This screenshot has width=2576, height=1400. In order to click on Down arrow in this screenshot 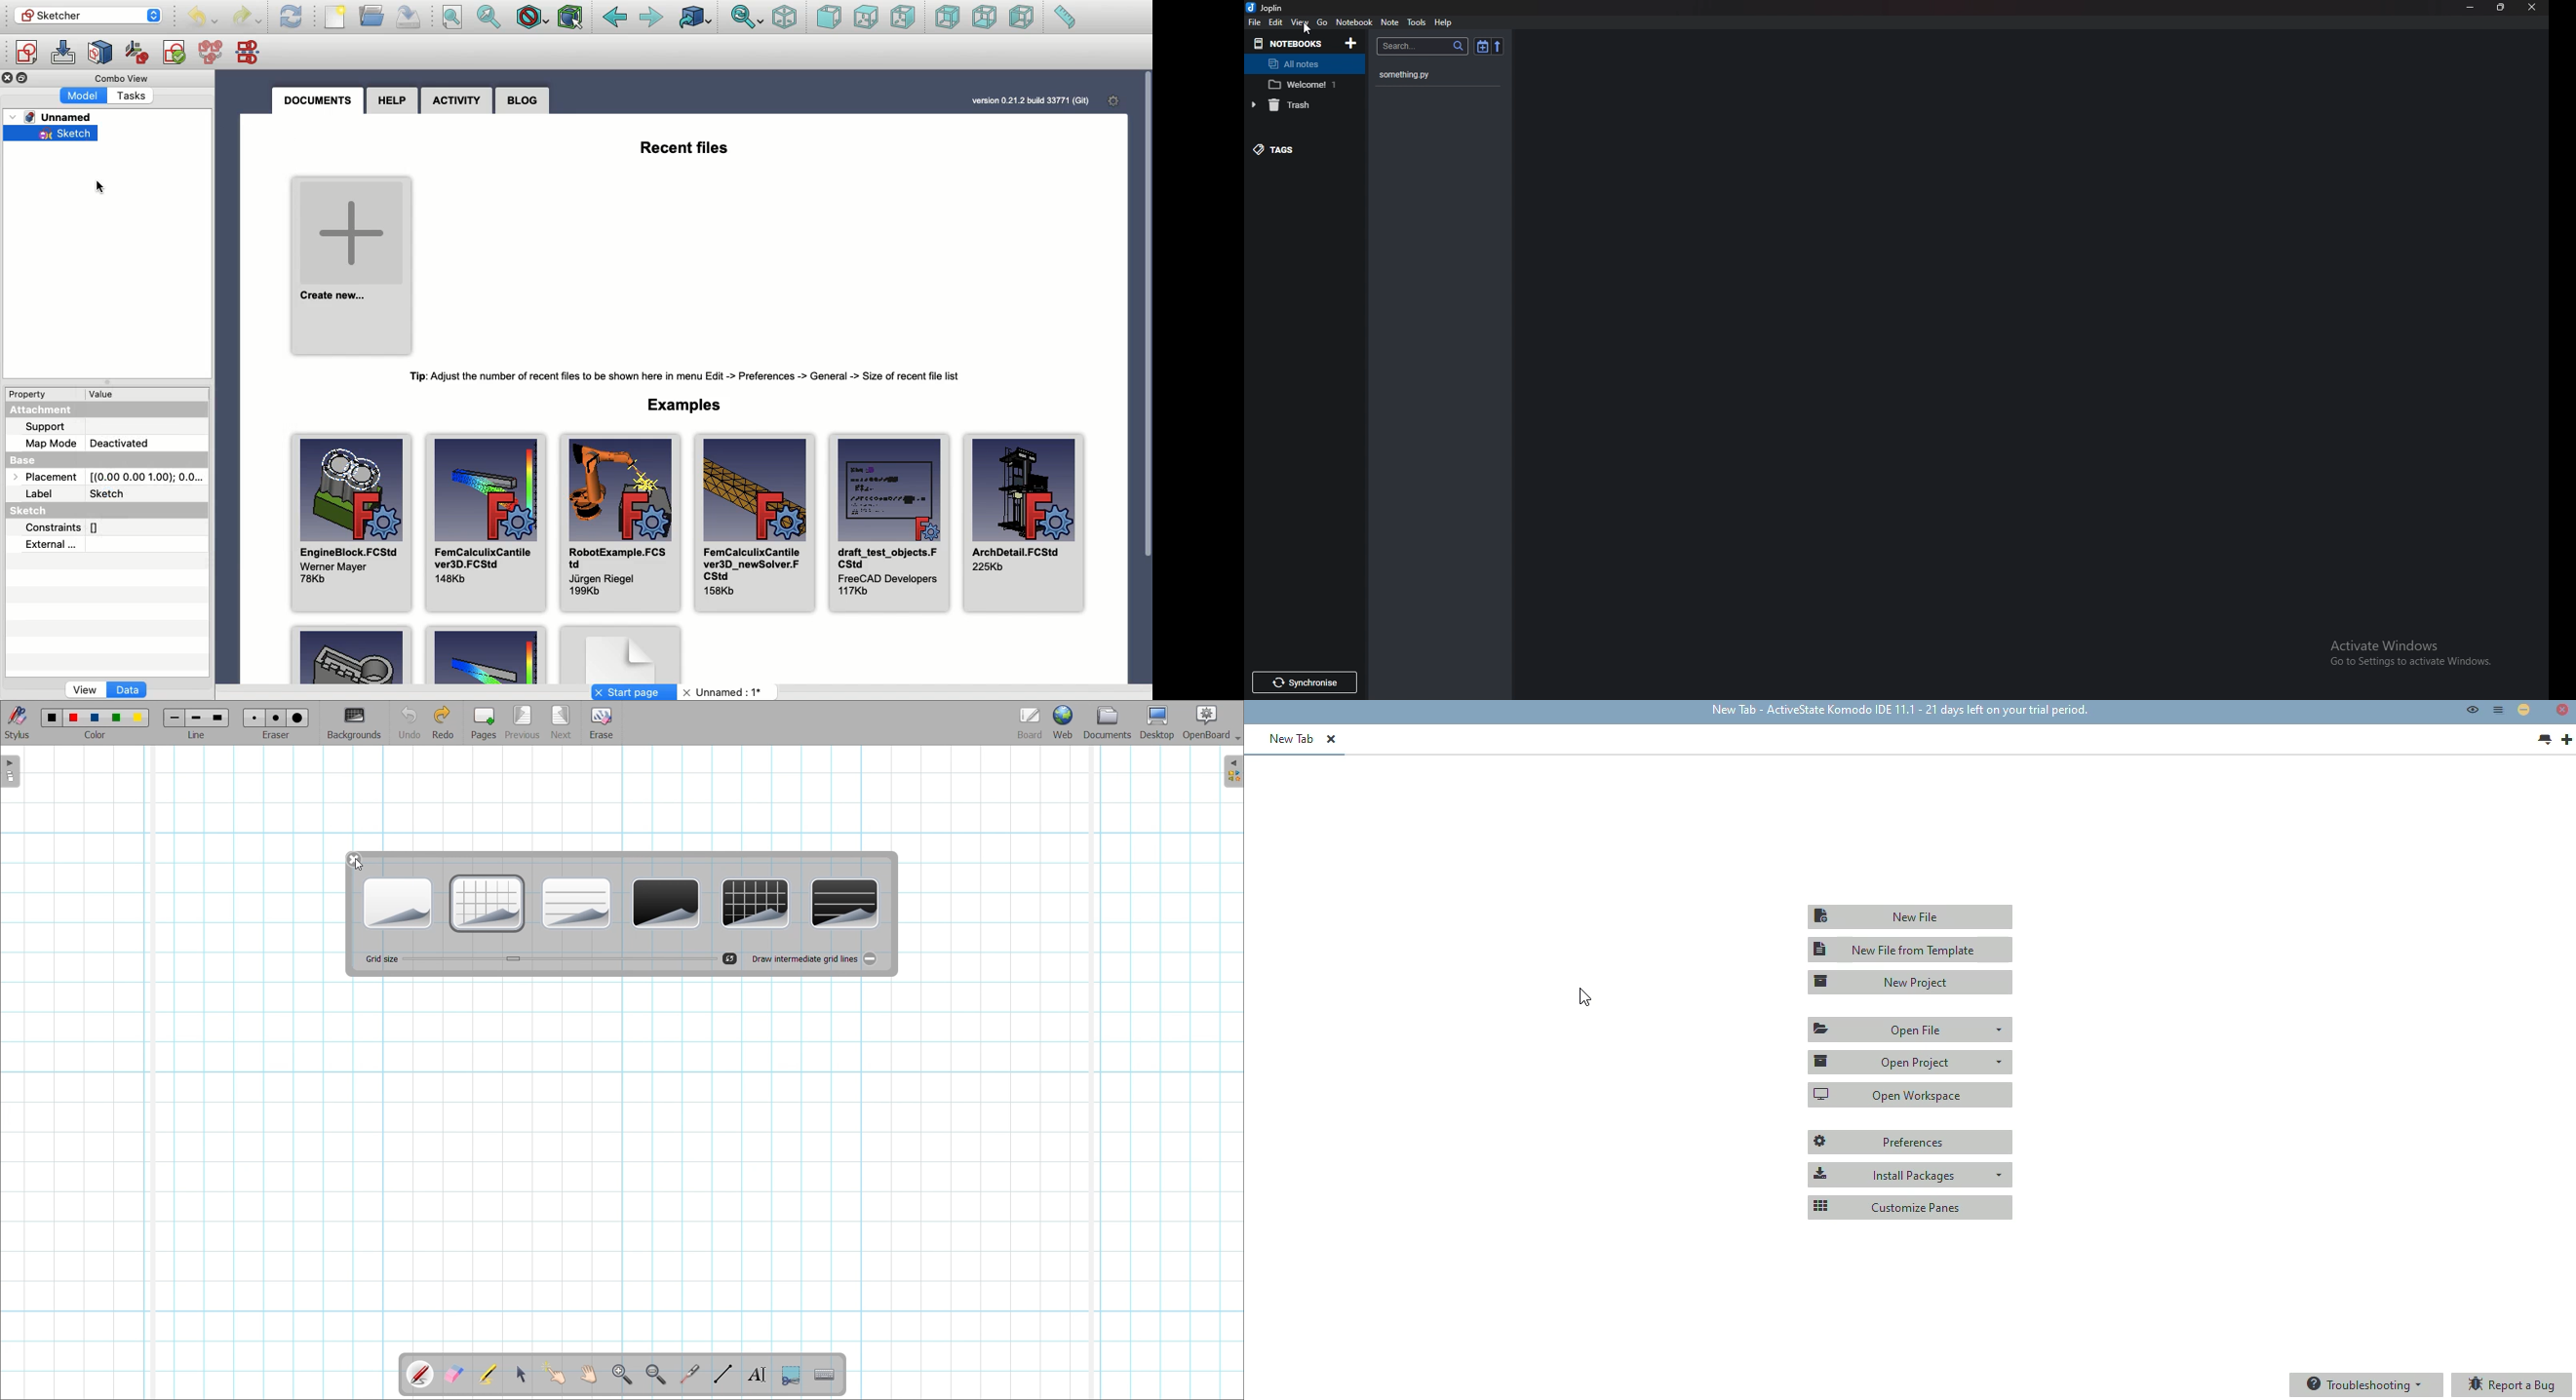, I will do `click(157, 22)`.